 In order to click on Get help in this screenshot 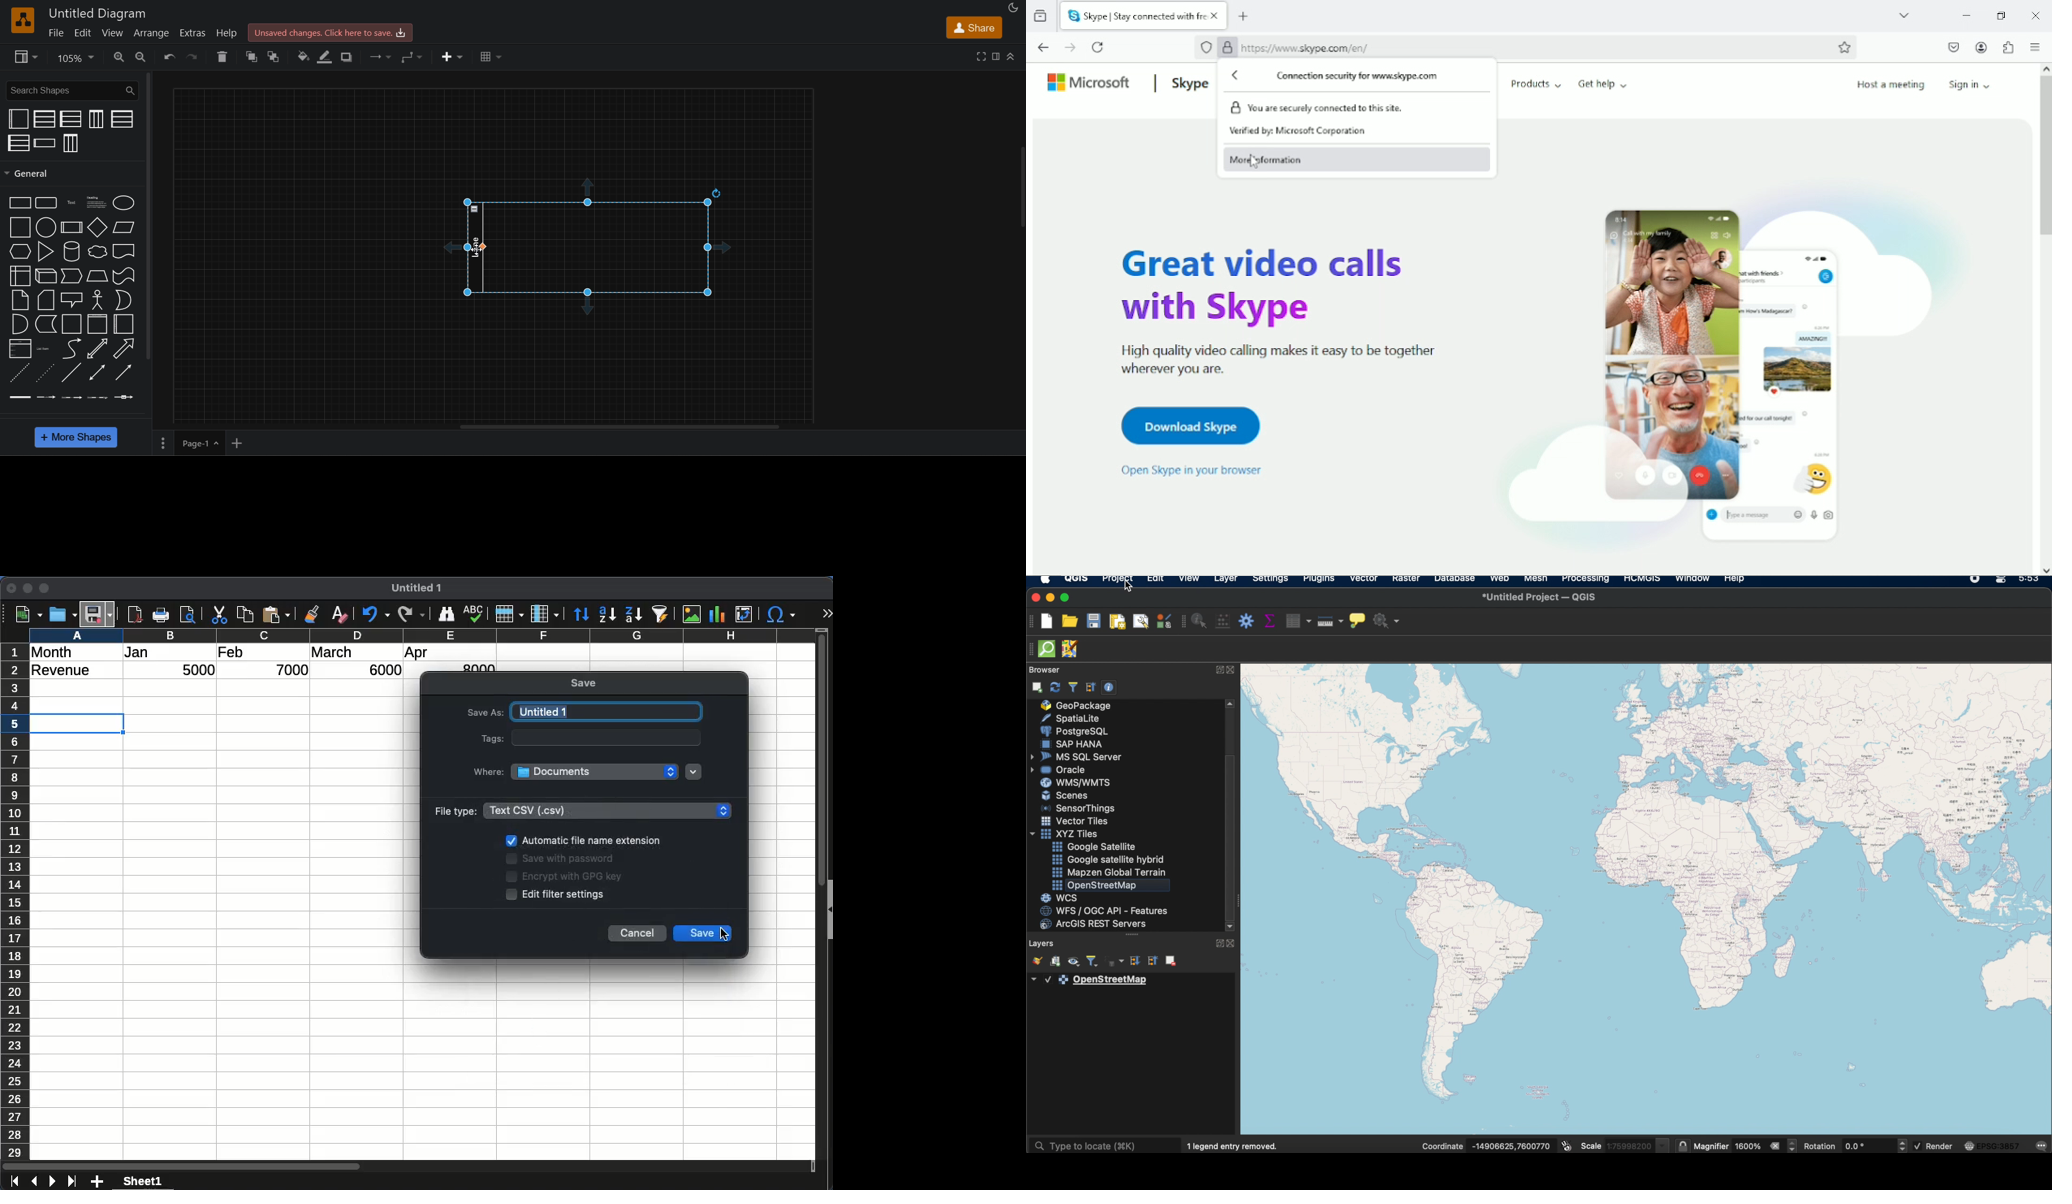, I will do `click(1603, 84)`.